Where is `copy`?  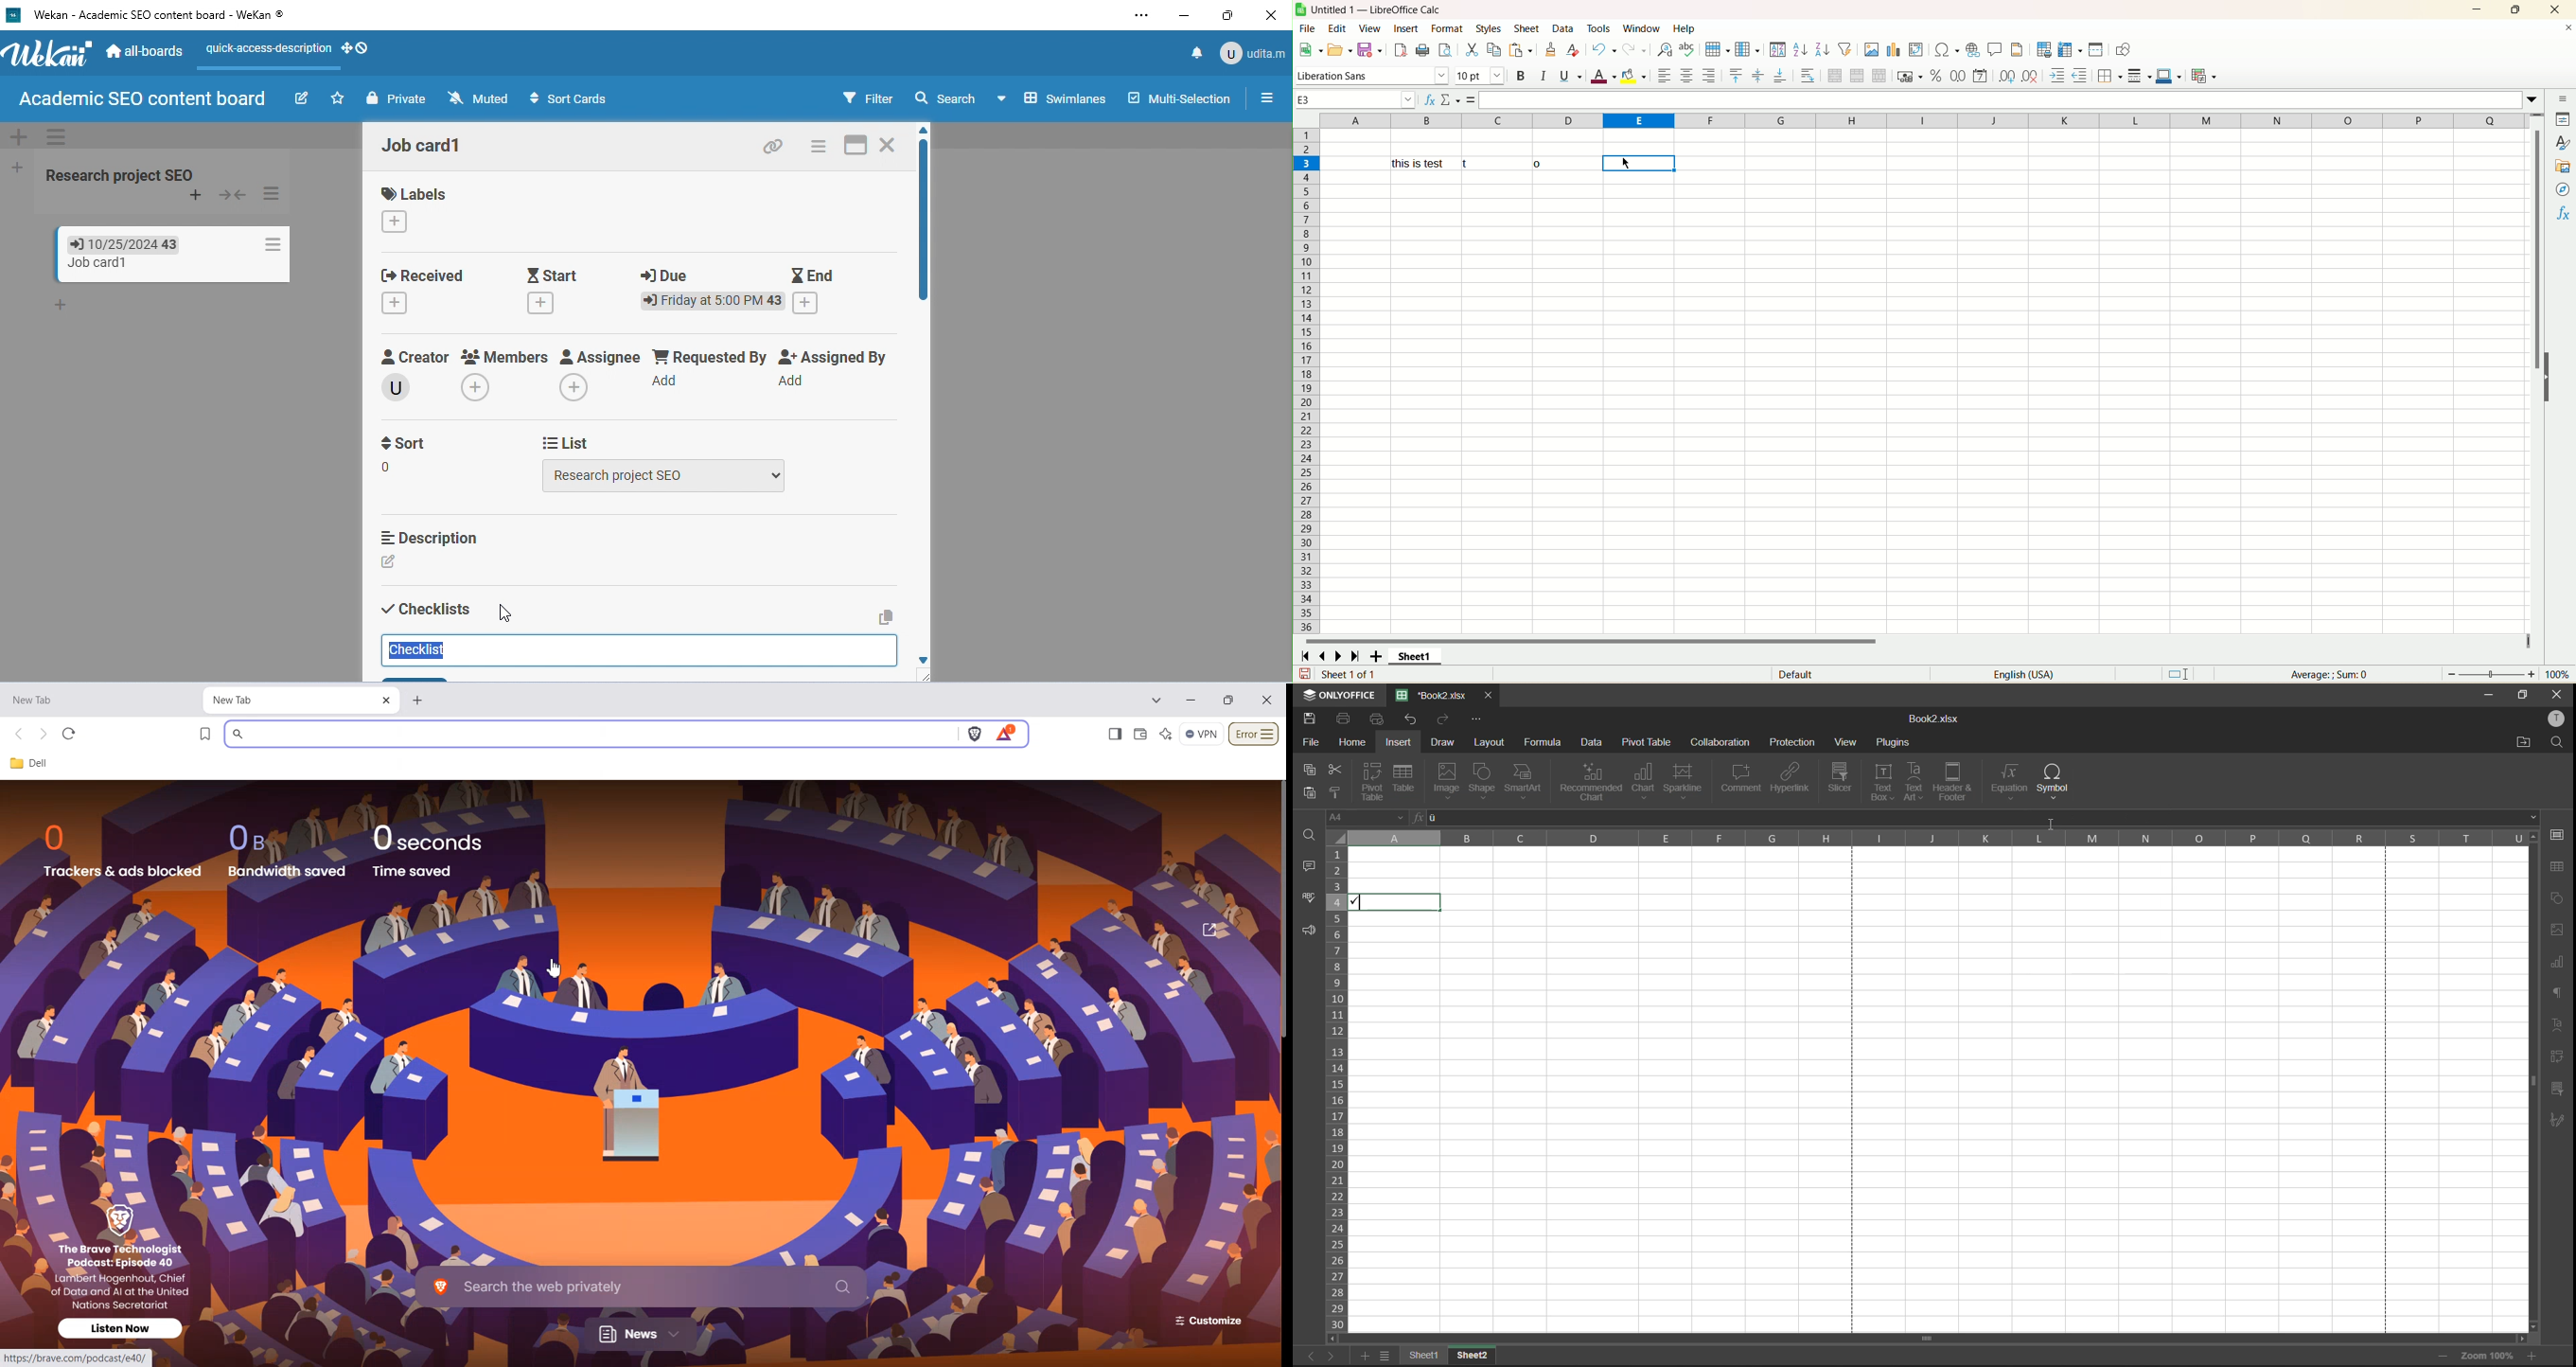
copy is located at coordinates (1311, 770).